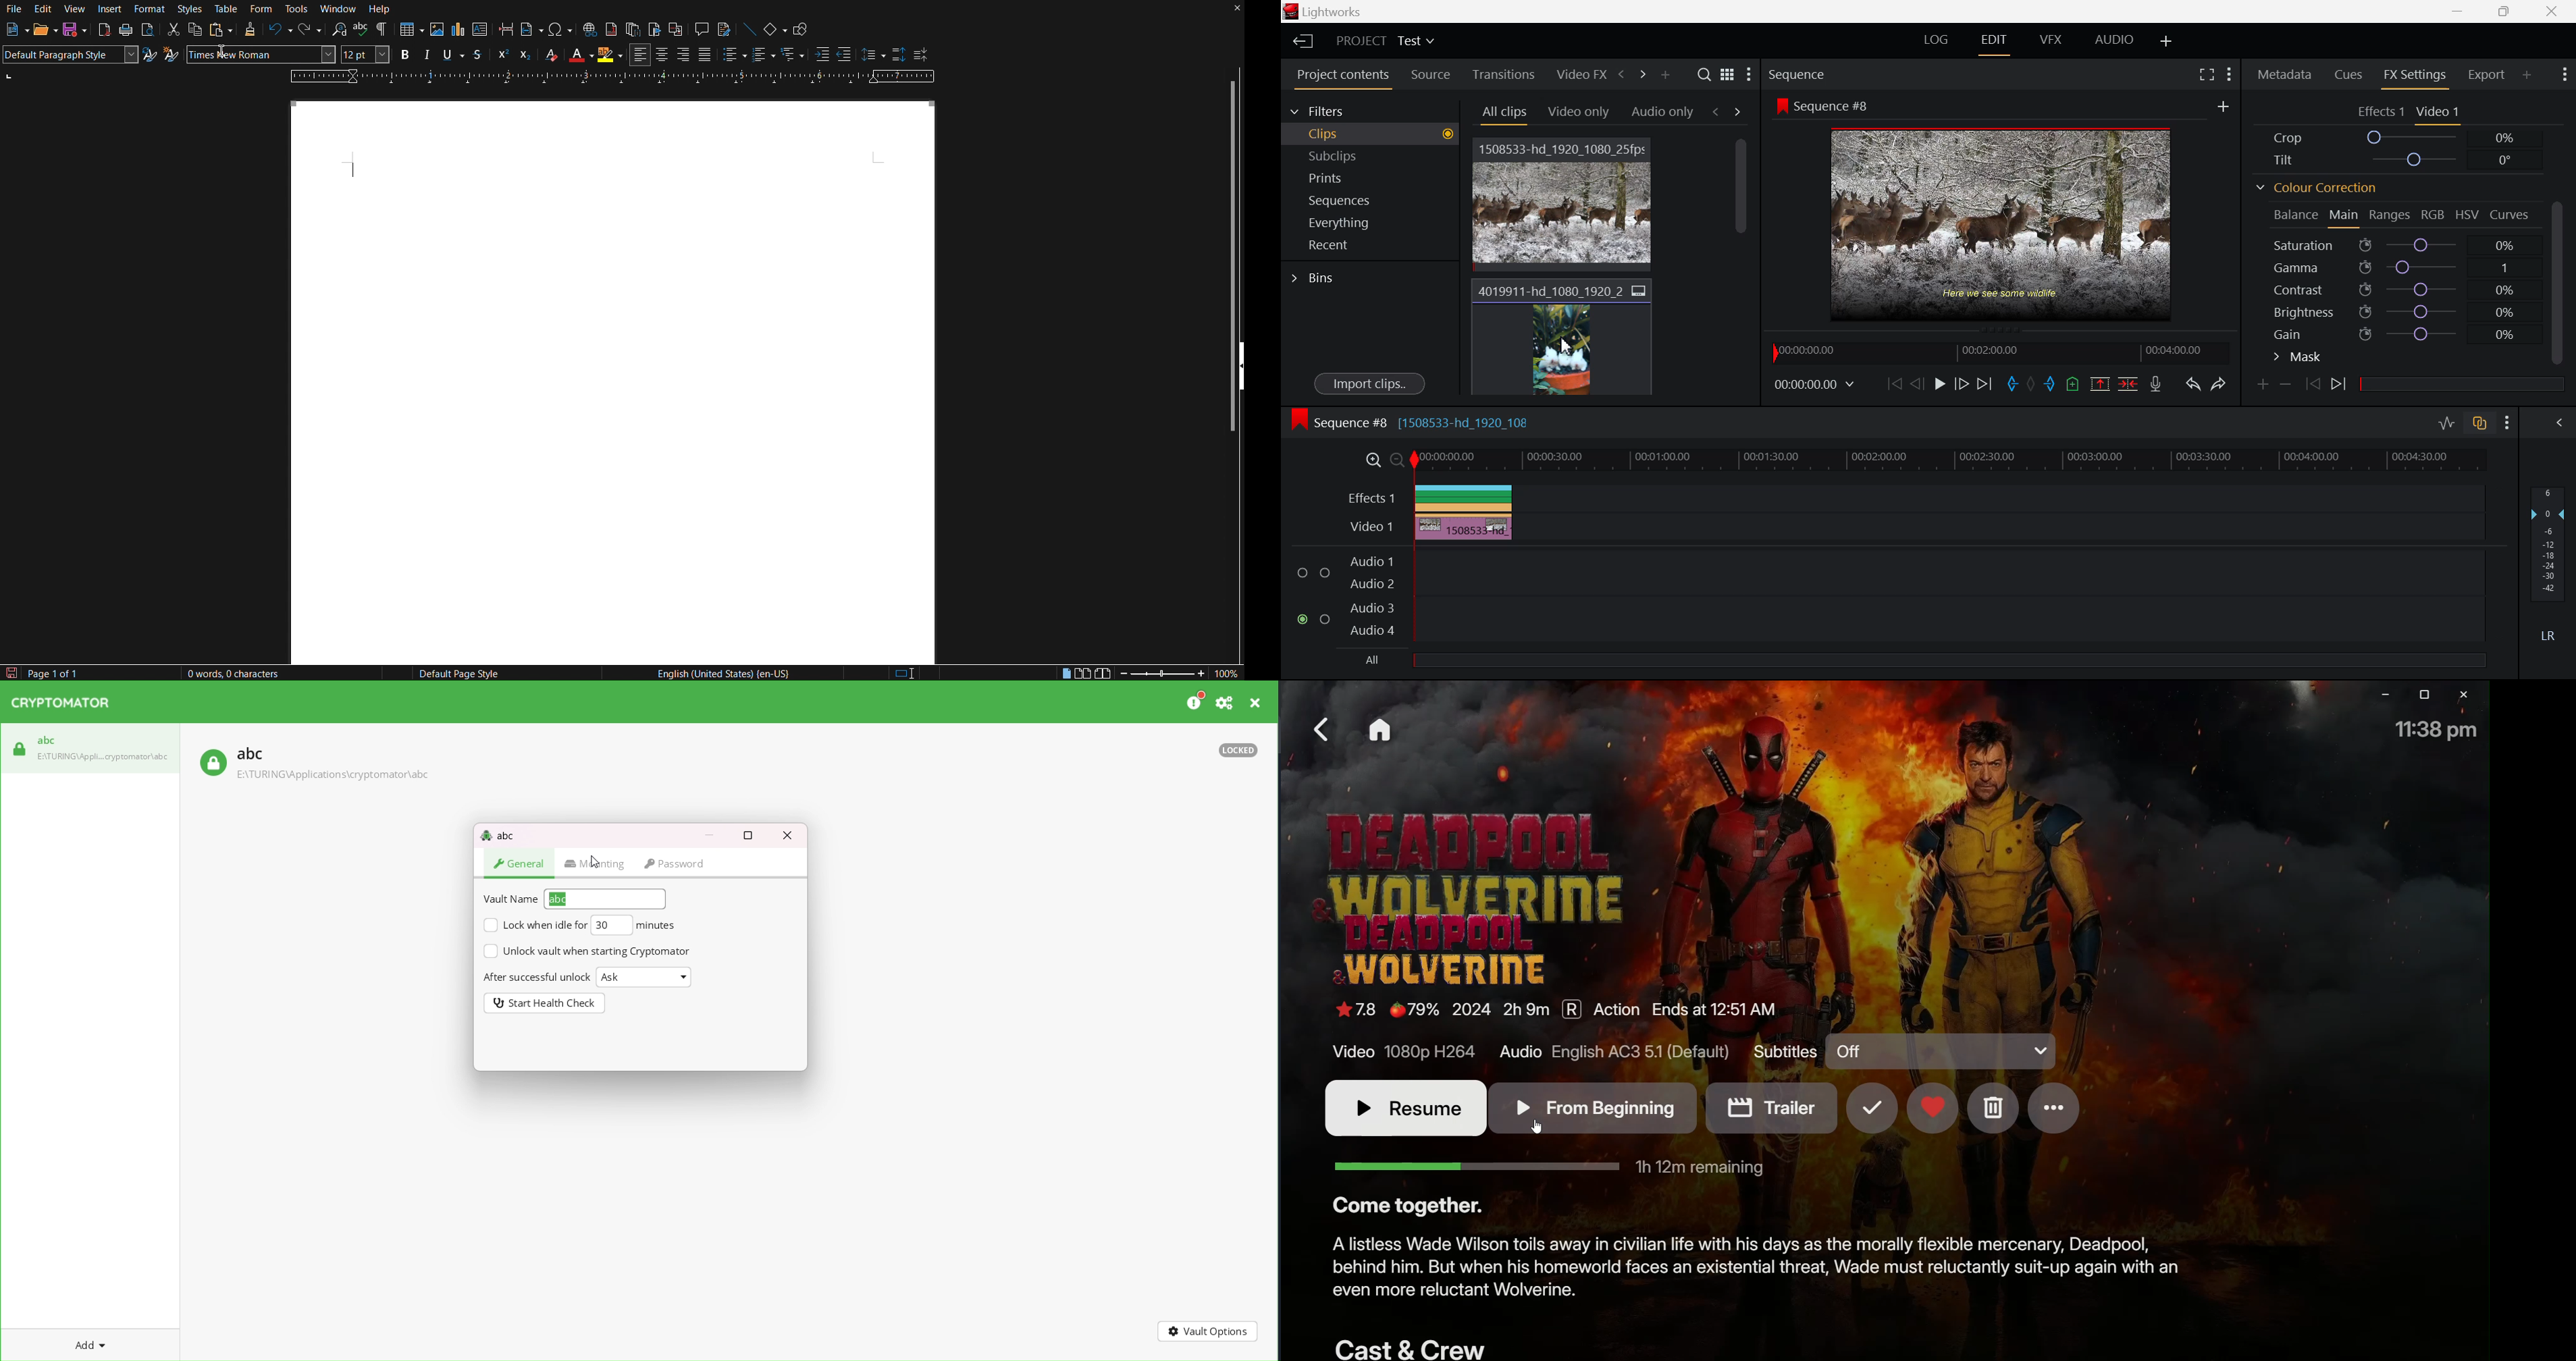  I want to click on Previous keyframe, so click(2314, 386).